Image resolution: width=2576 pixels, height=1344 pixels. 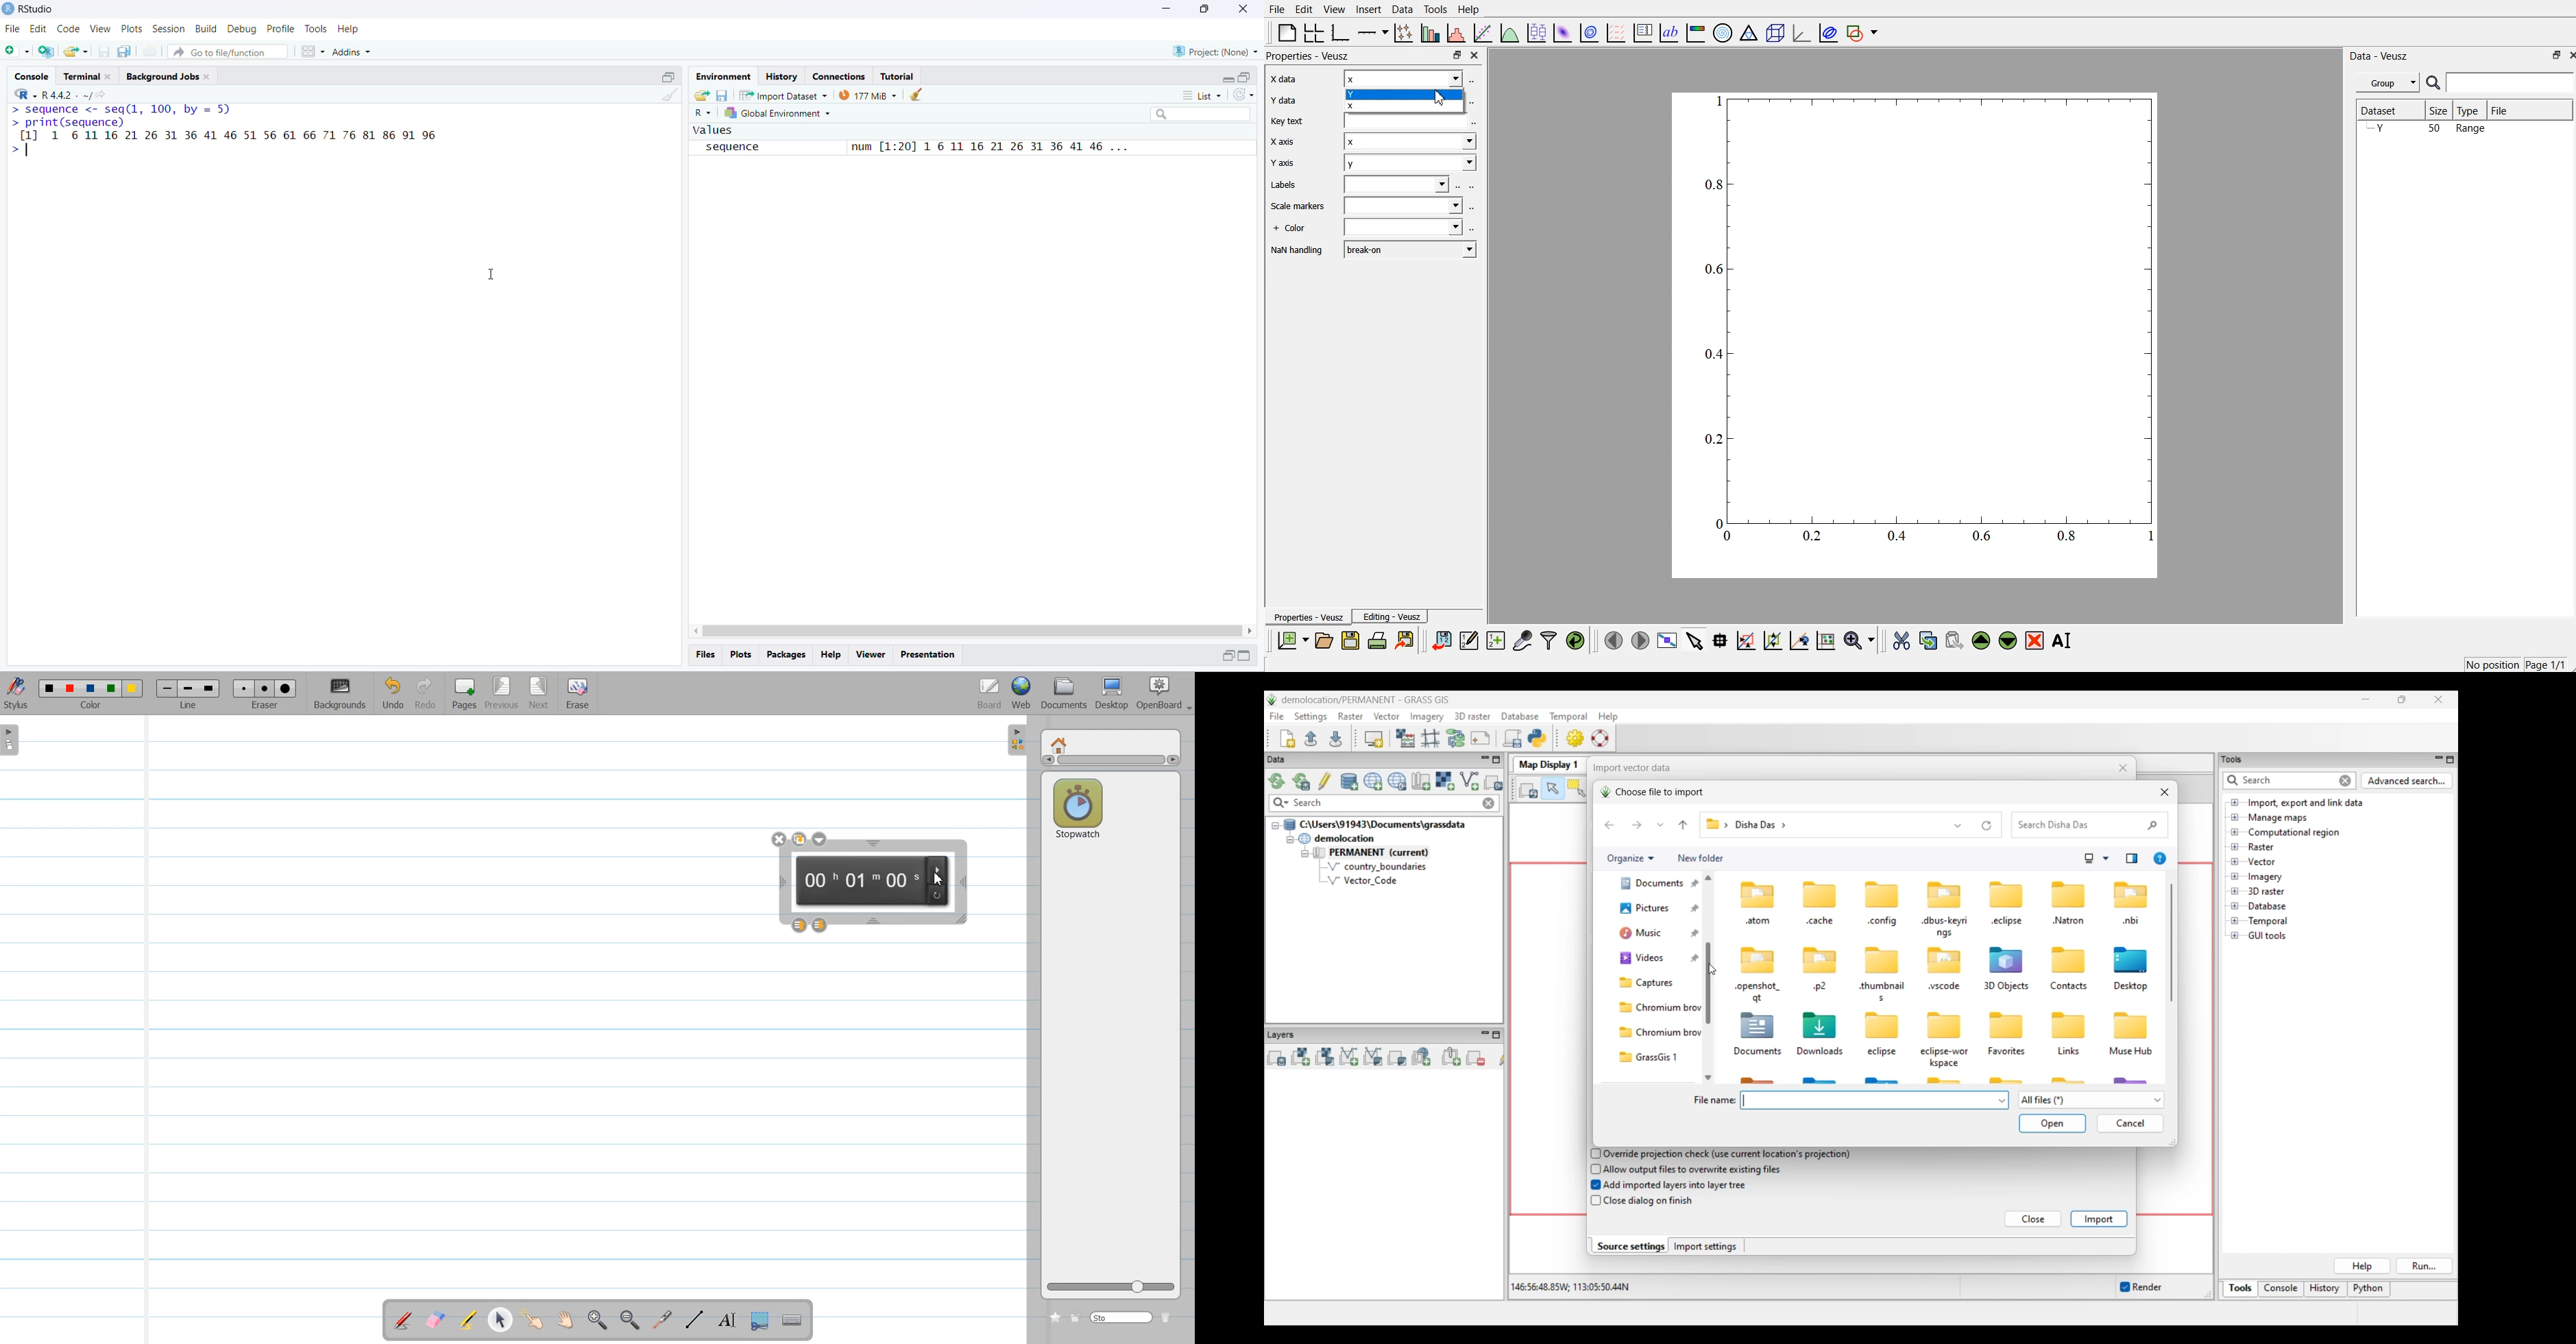 What do you see at coordinates (314, 52) in the screenshot?
I see `grid` at bounding box center [314, 52].